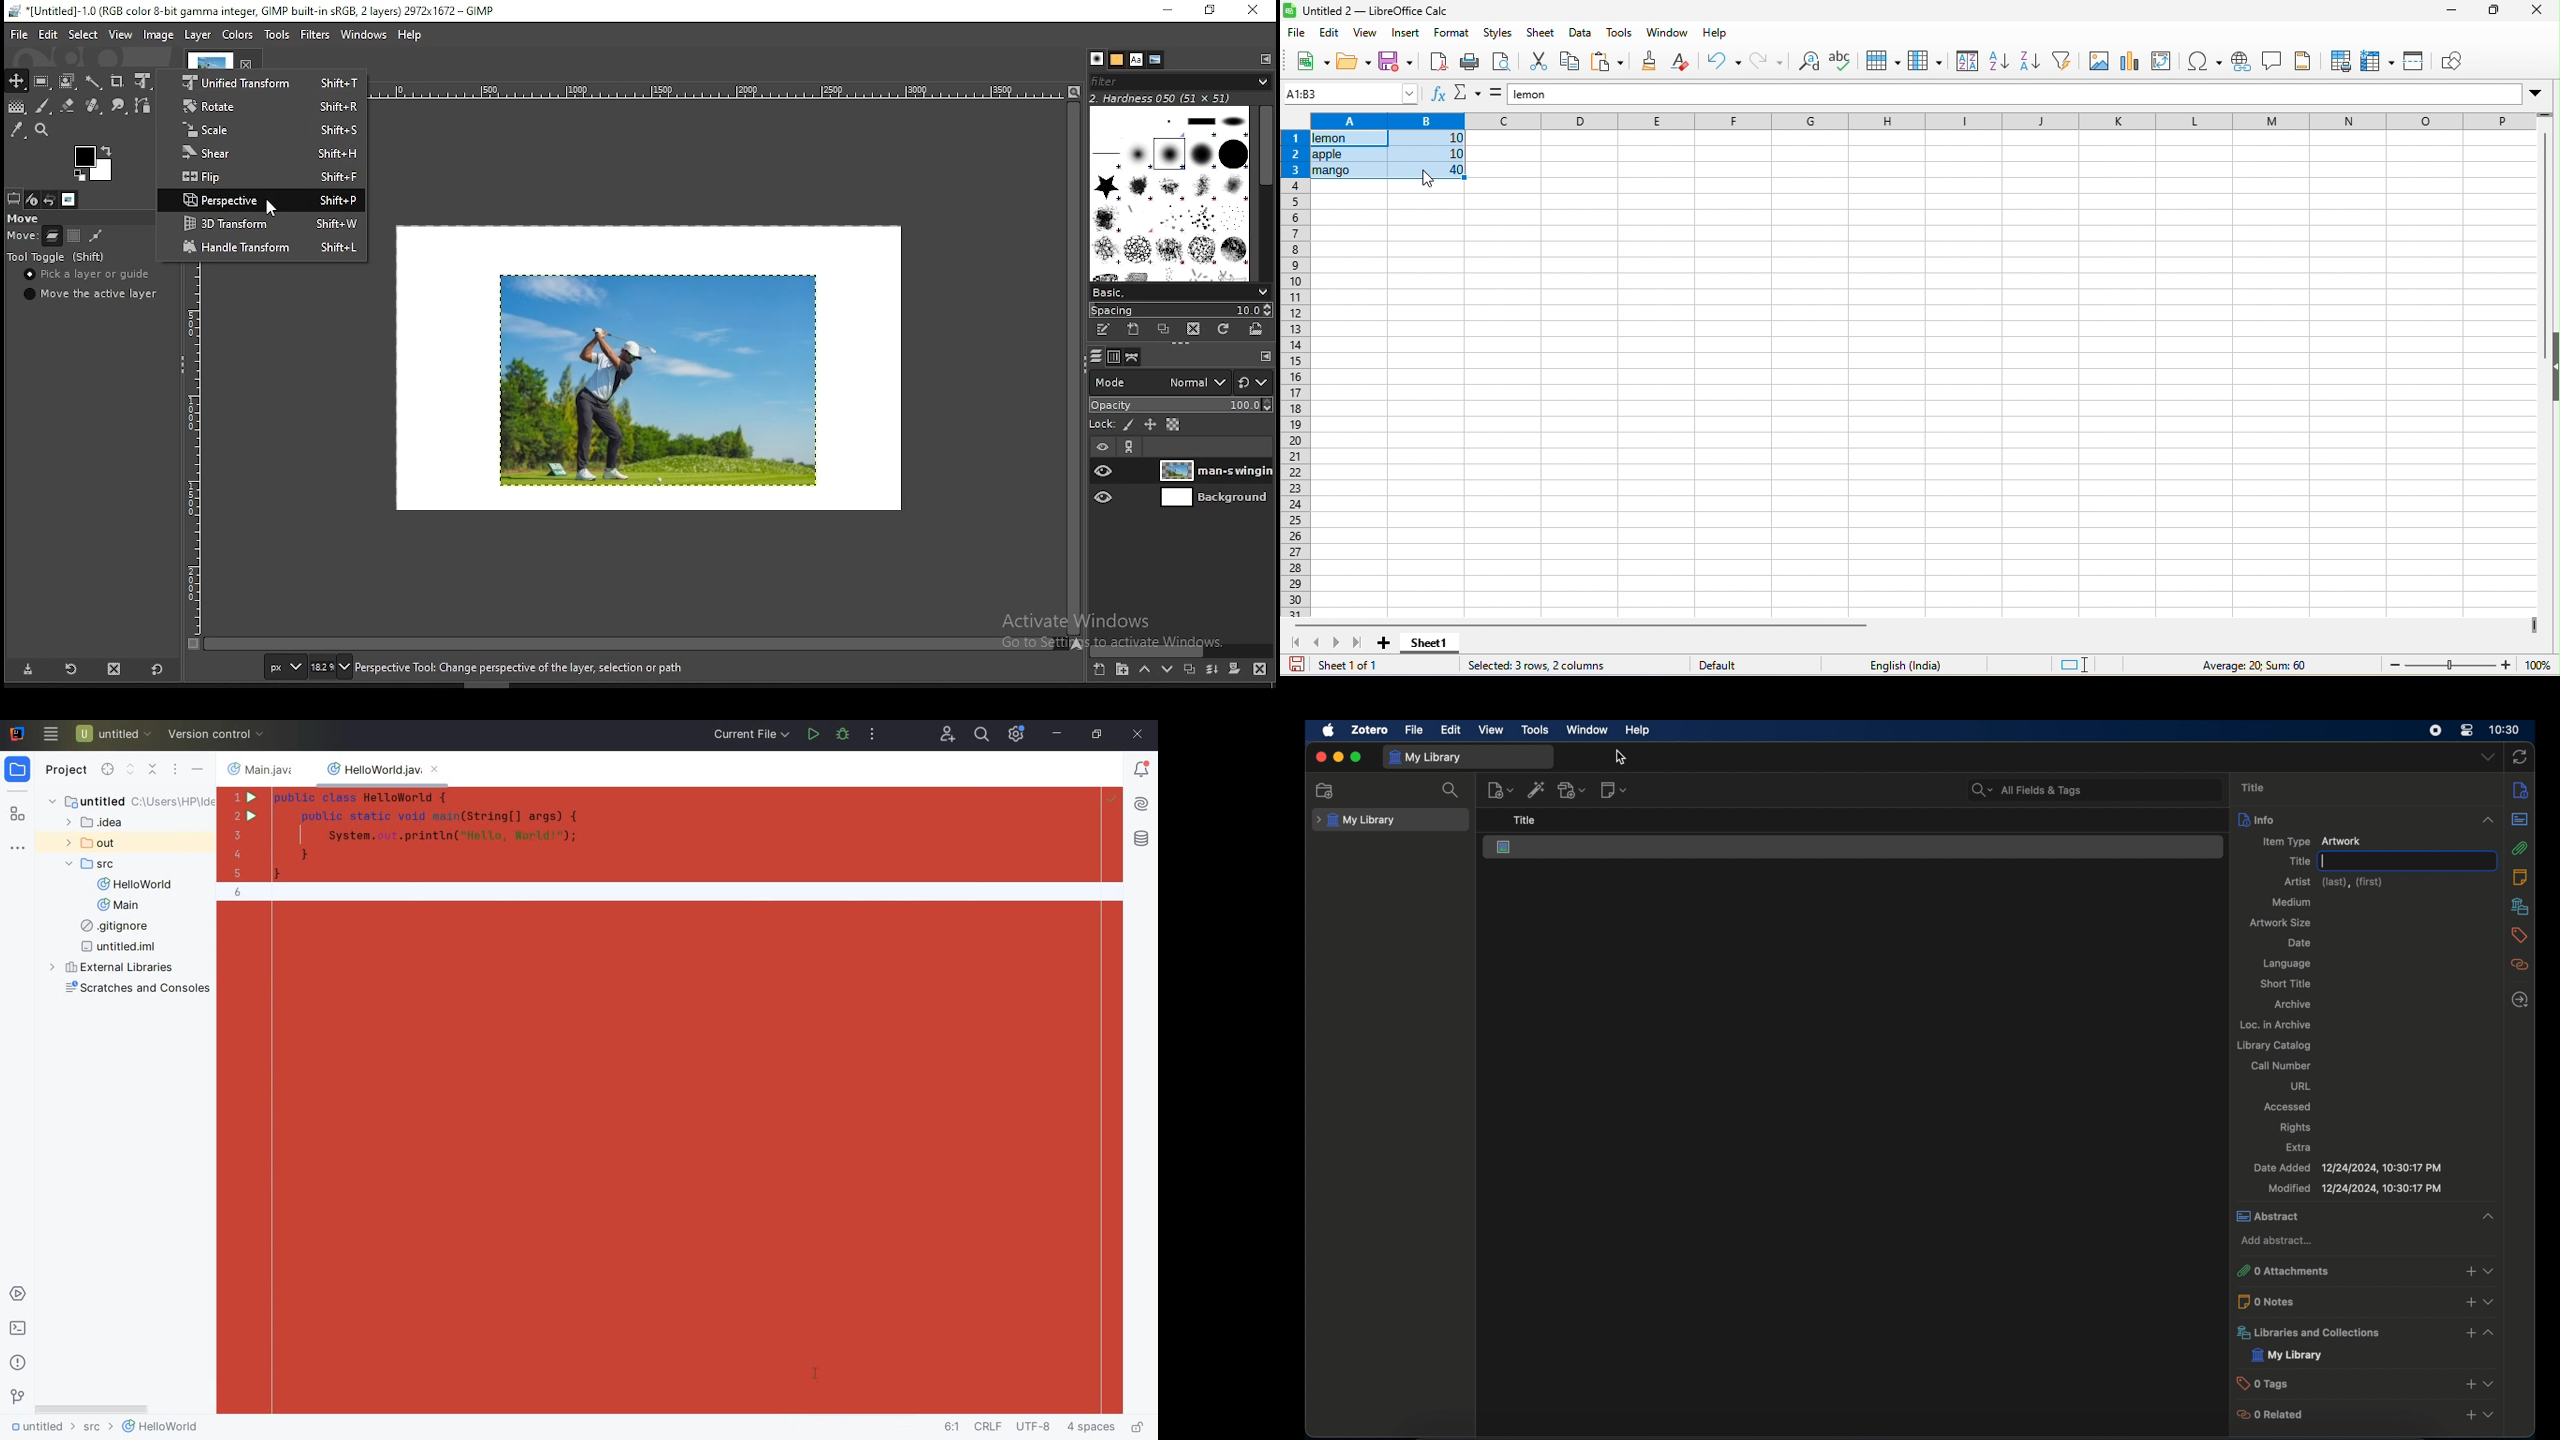 The image size is (2576, 1456). I want to click on help, so click(1712, 32).